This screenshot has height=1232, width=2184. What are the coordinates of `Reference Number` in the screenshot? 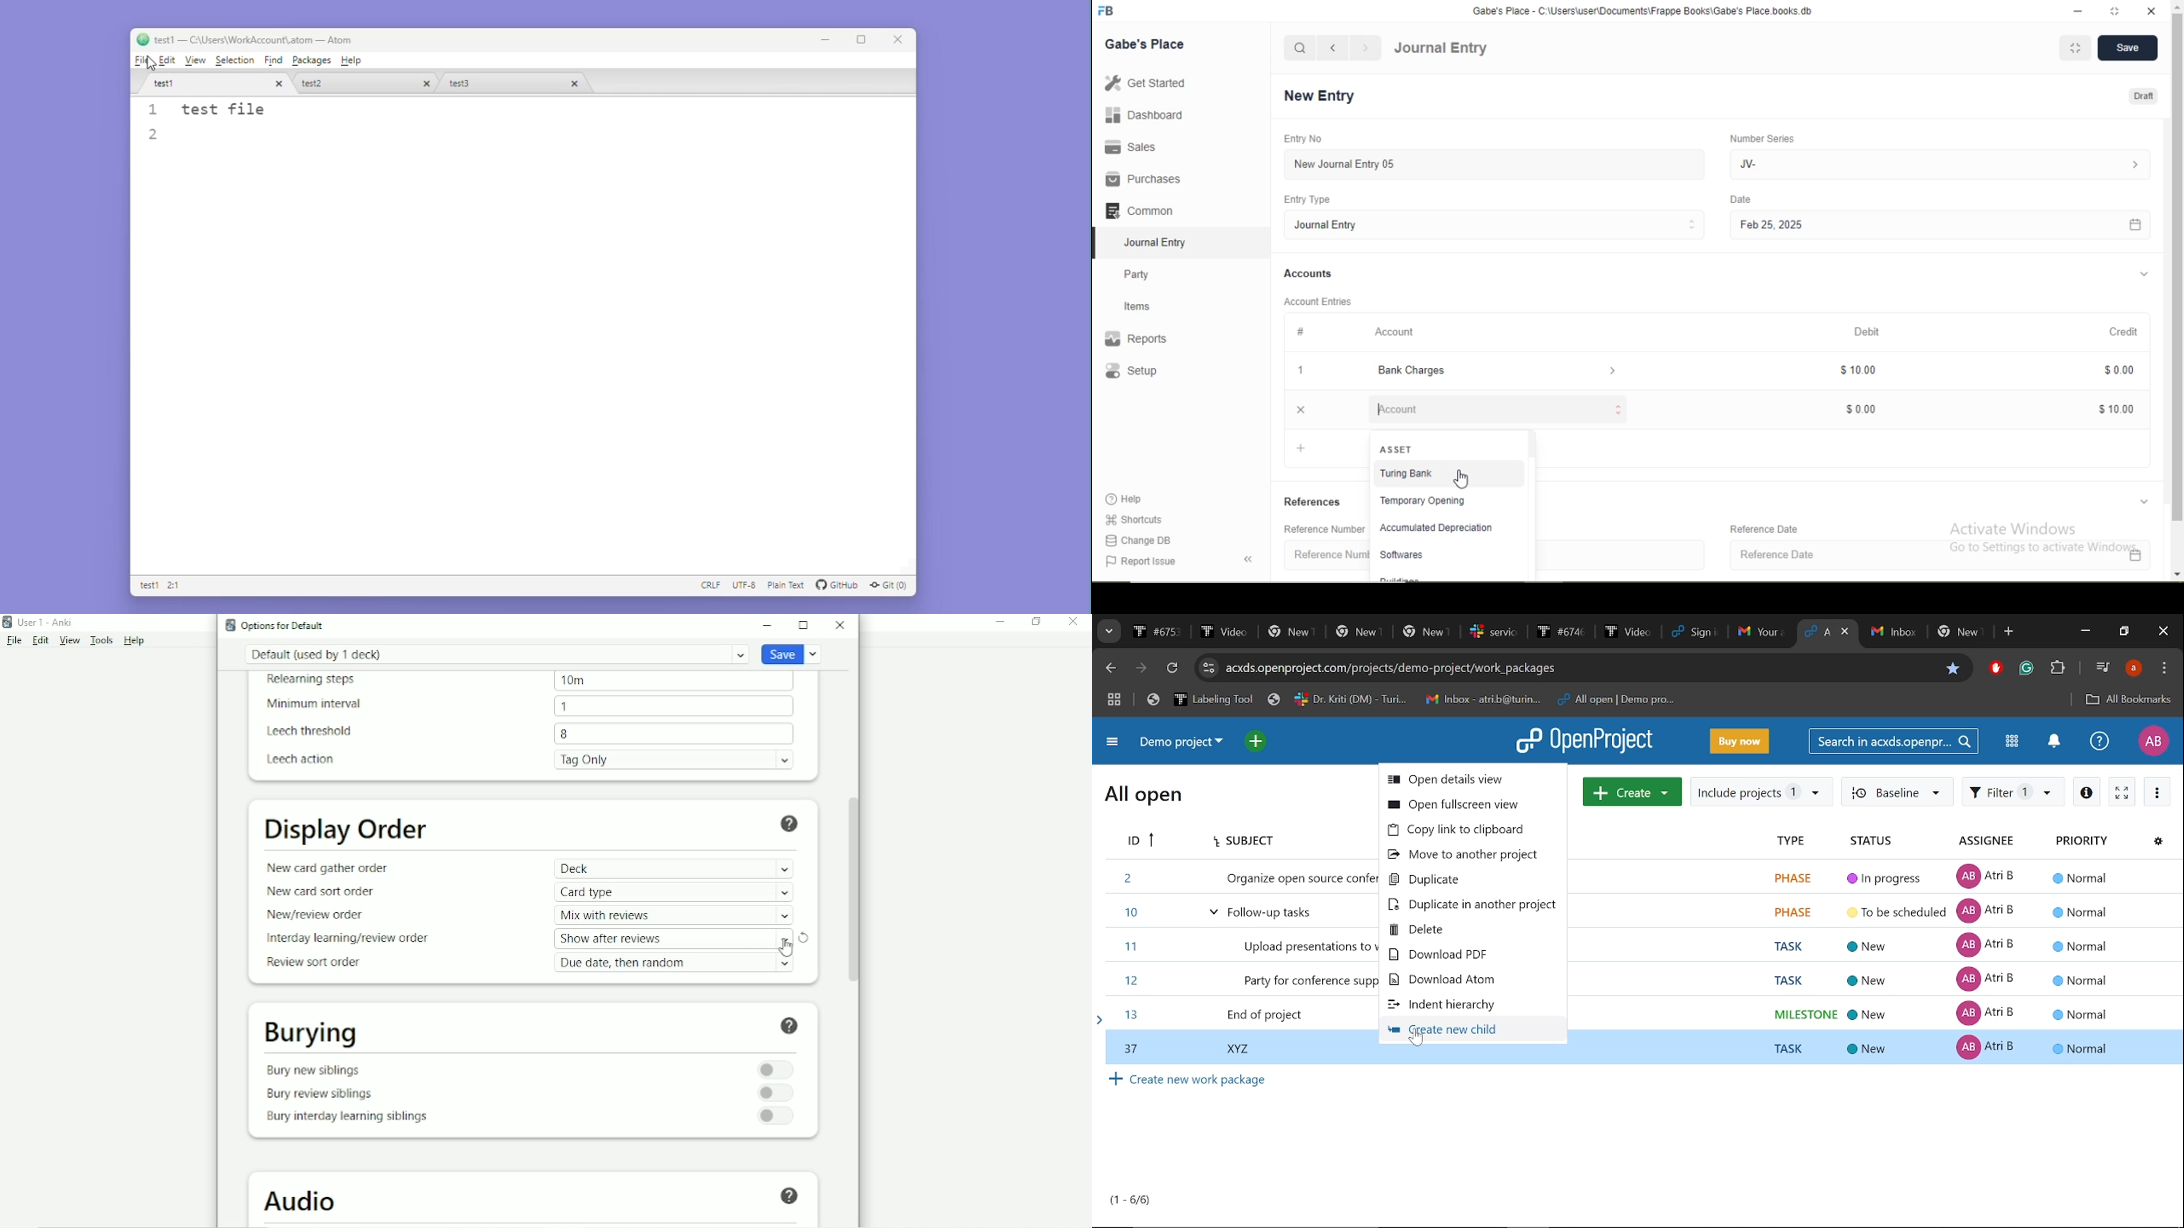 It's located at (1324, 555).